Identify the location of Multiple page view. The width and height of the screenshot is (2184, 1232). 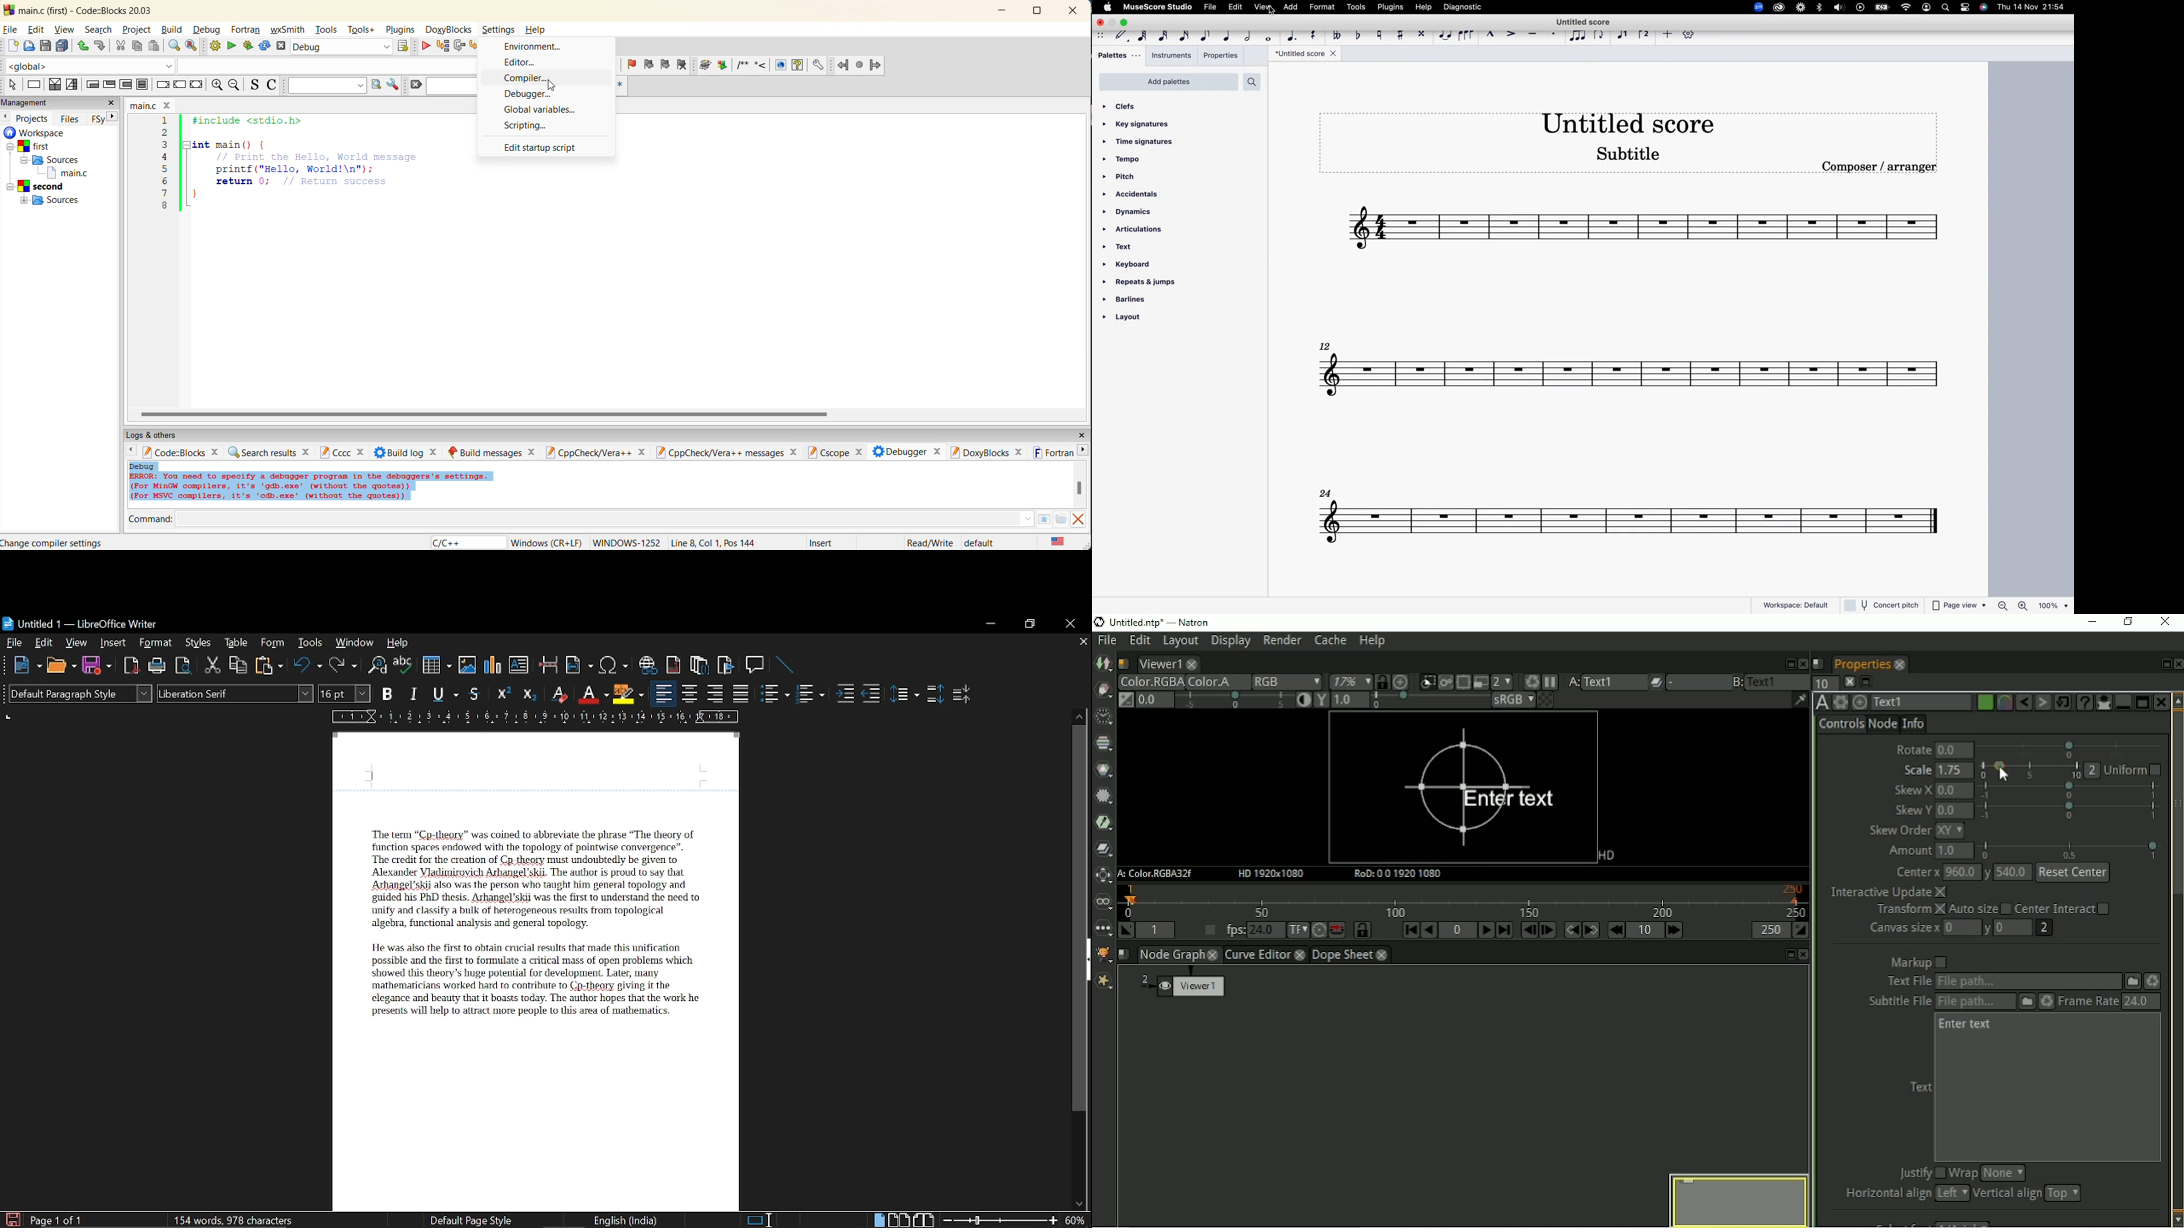
(899, 1220).